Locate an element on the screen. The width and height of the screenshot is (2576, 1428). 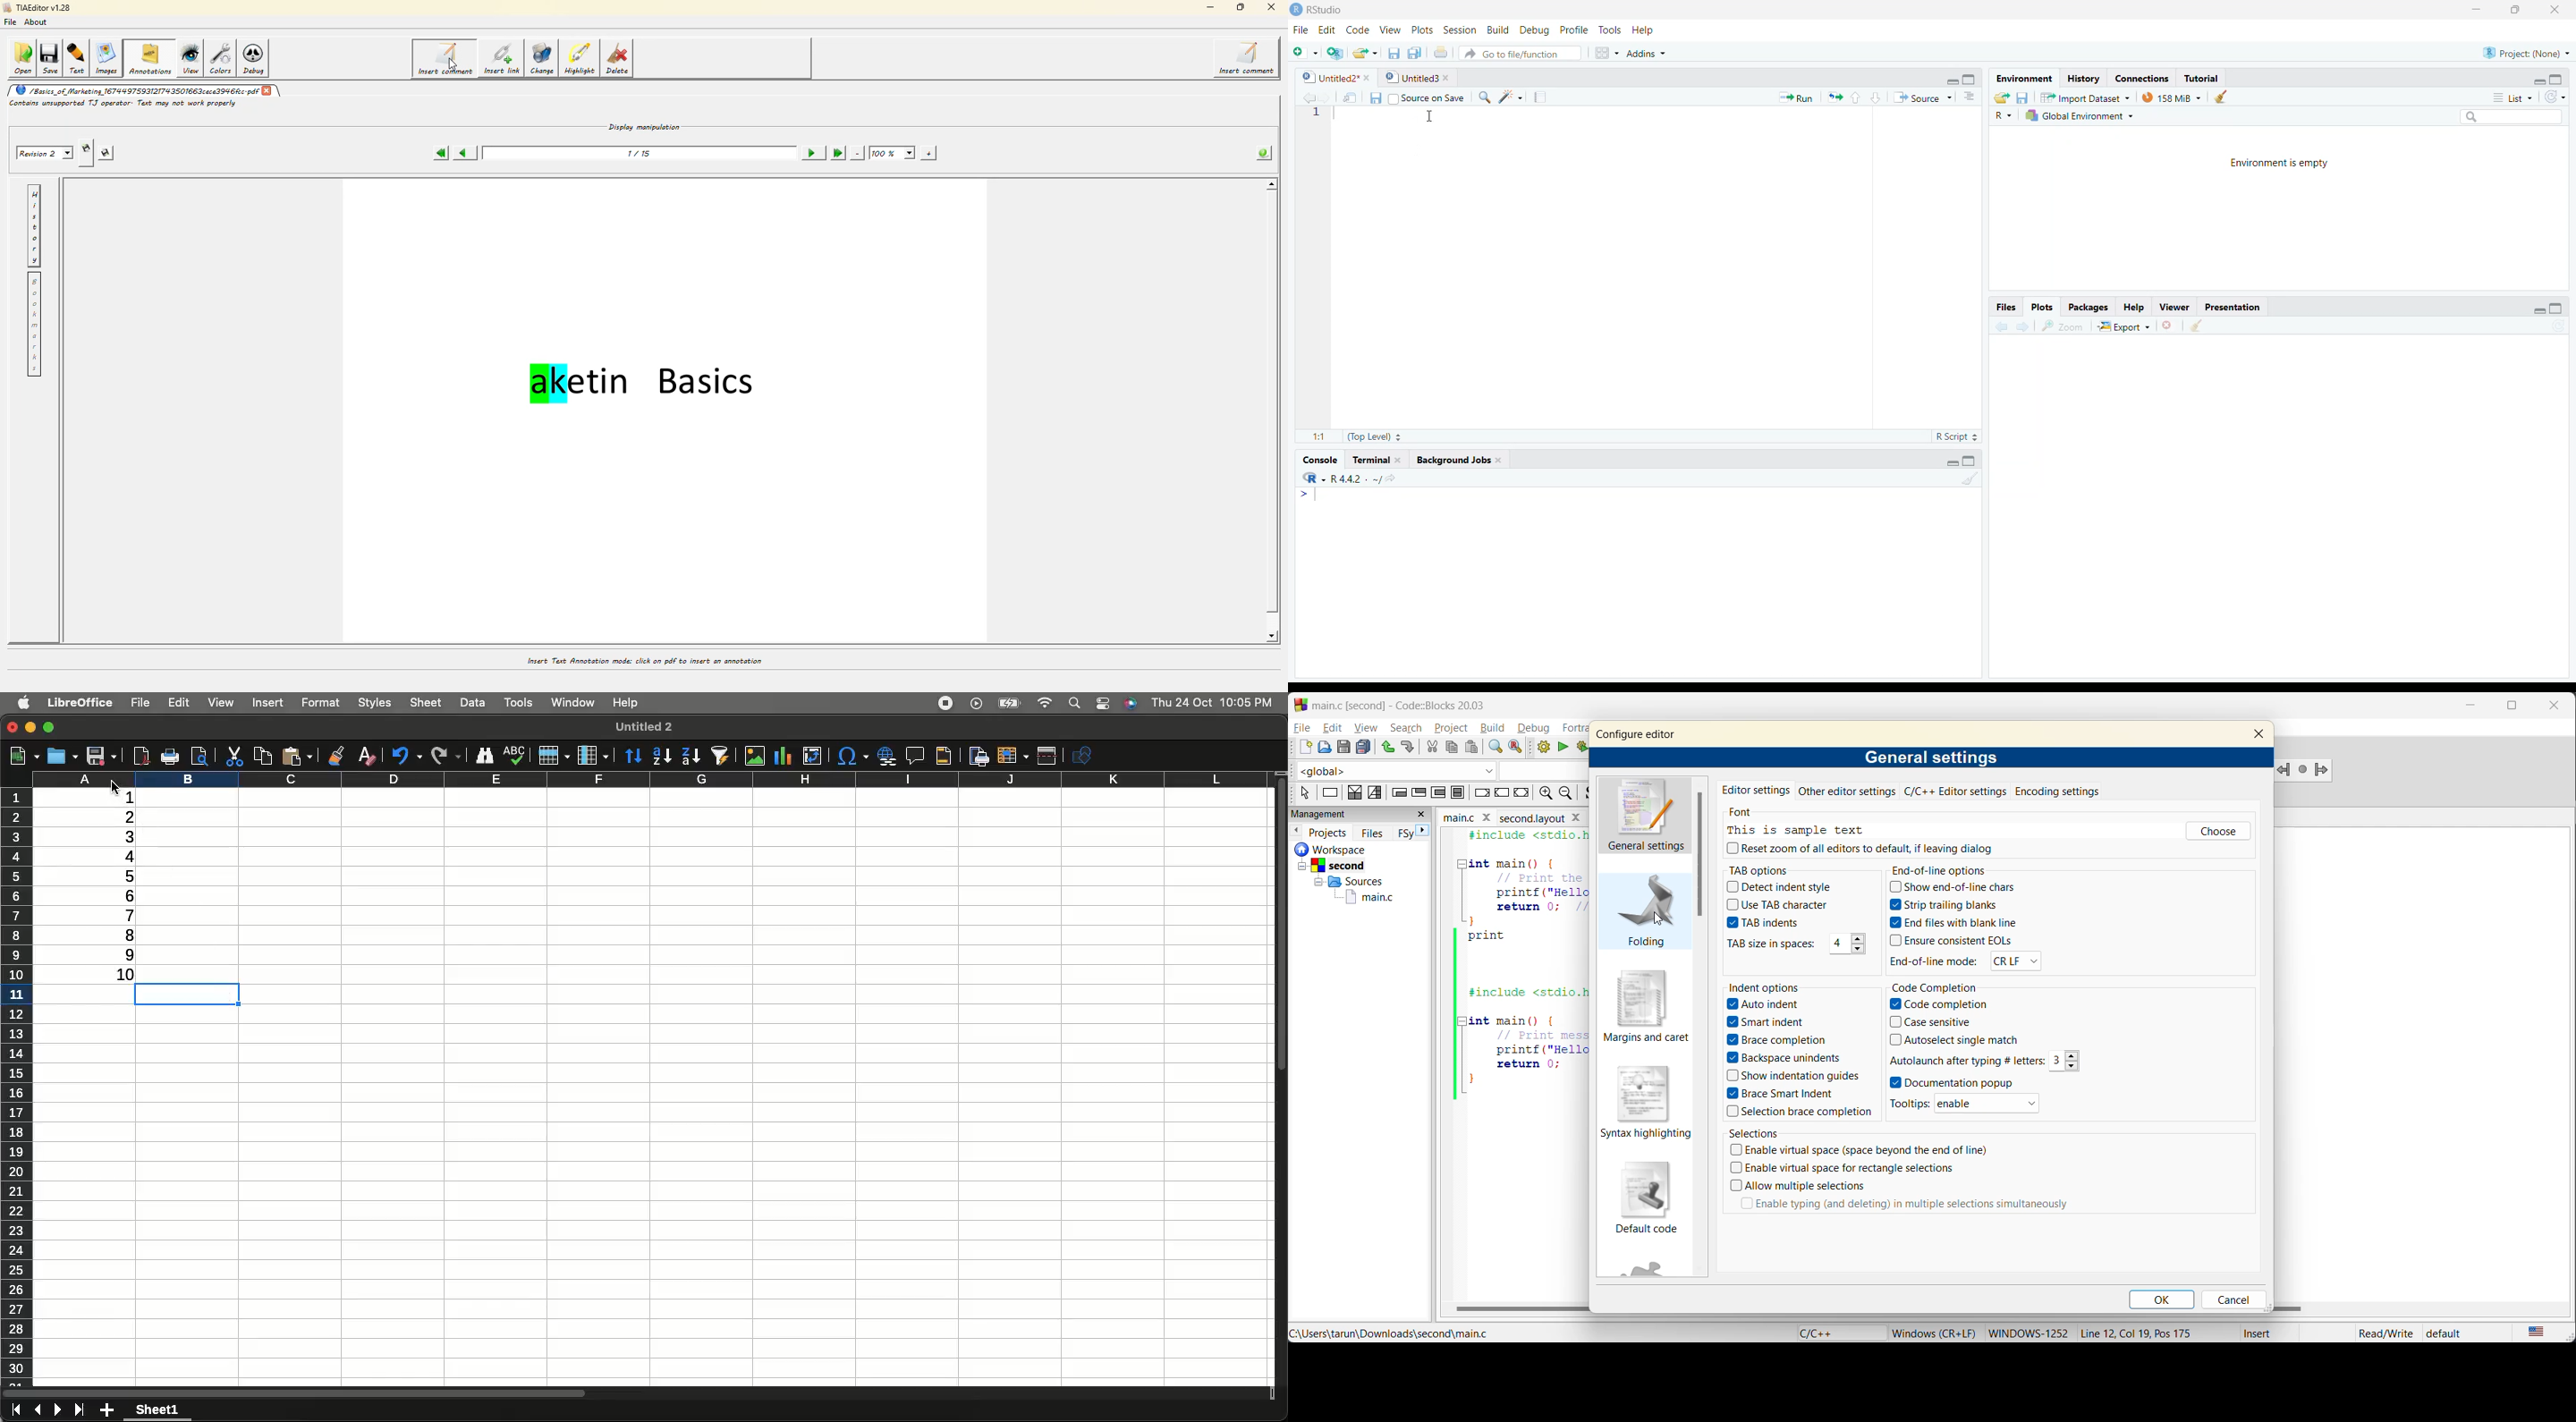
sheet1 is located at coordinates (159, 1410).